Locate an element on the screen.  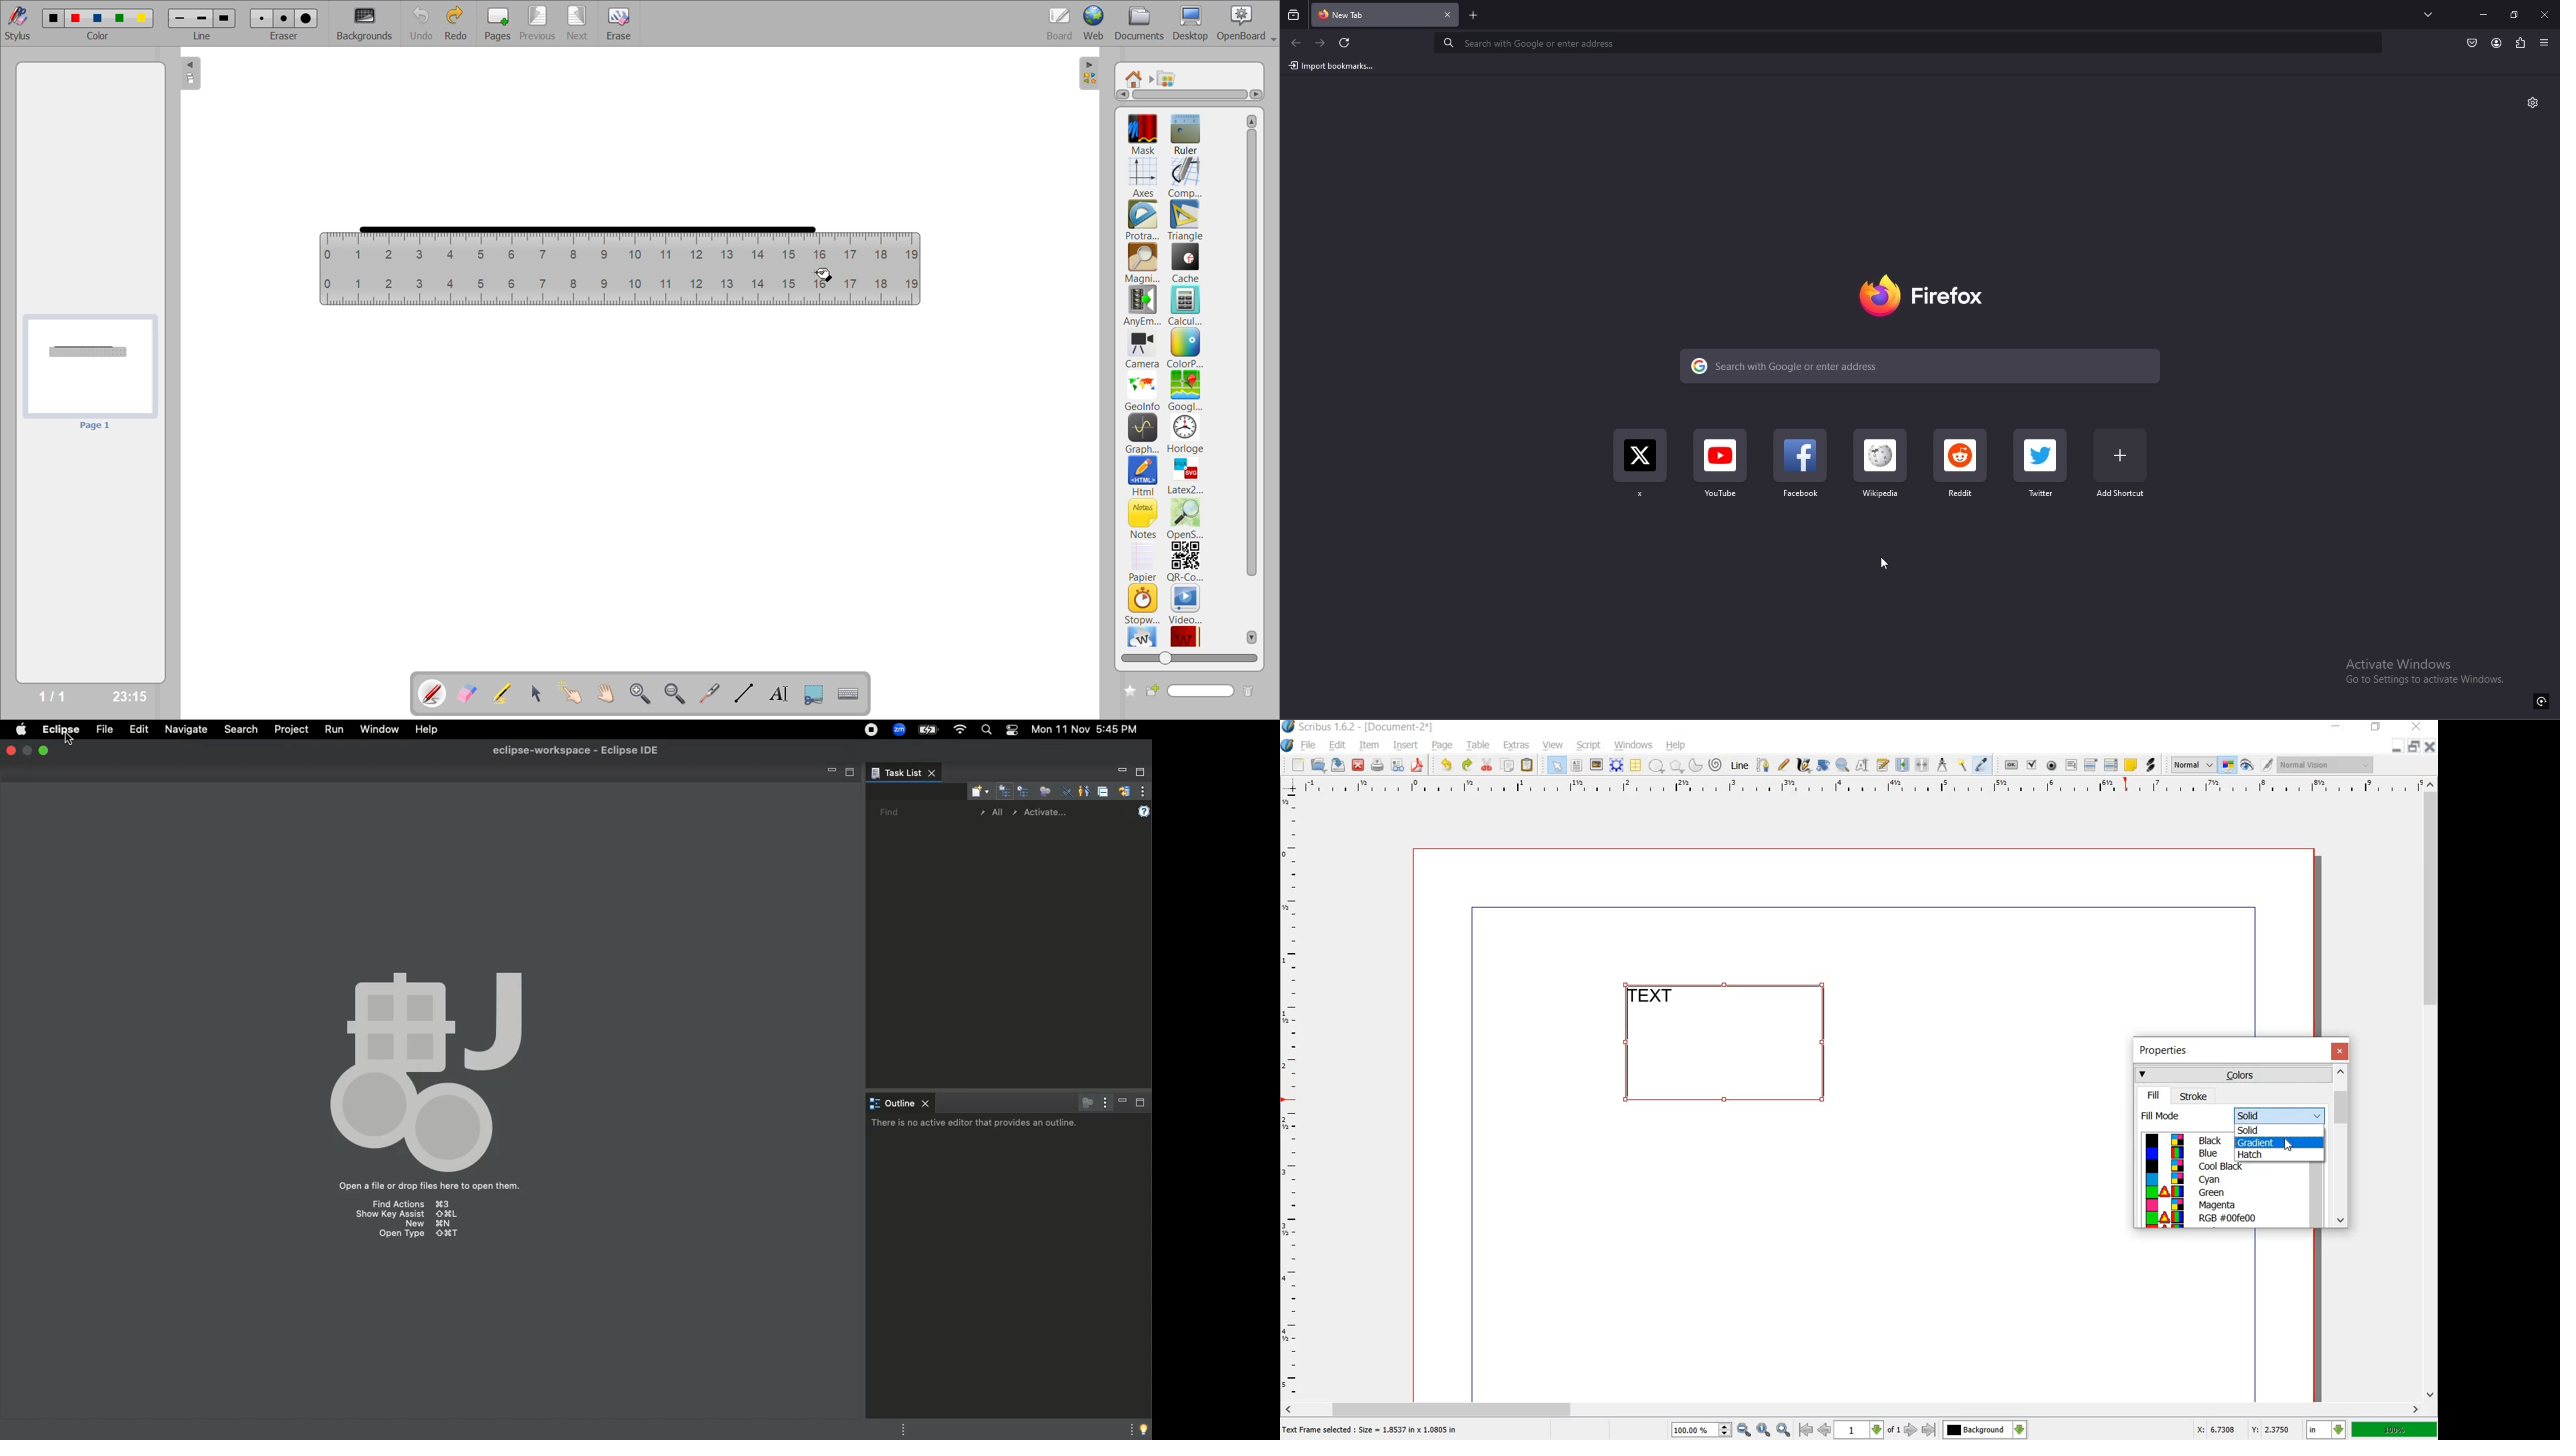
Green is located at coordinates (2214, 1192).